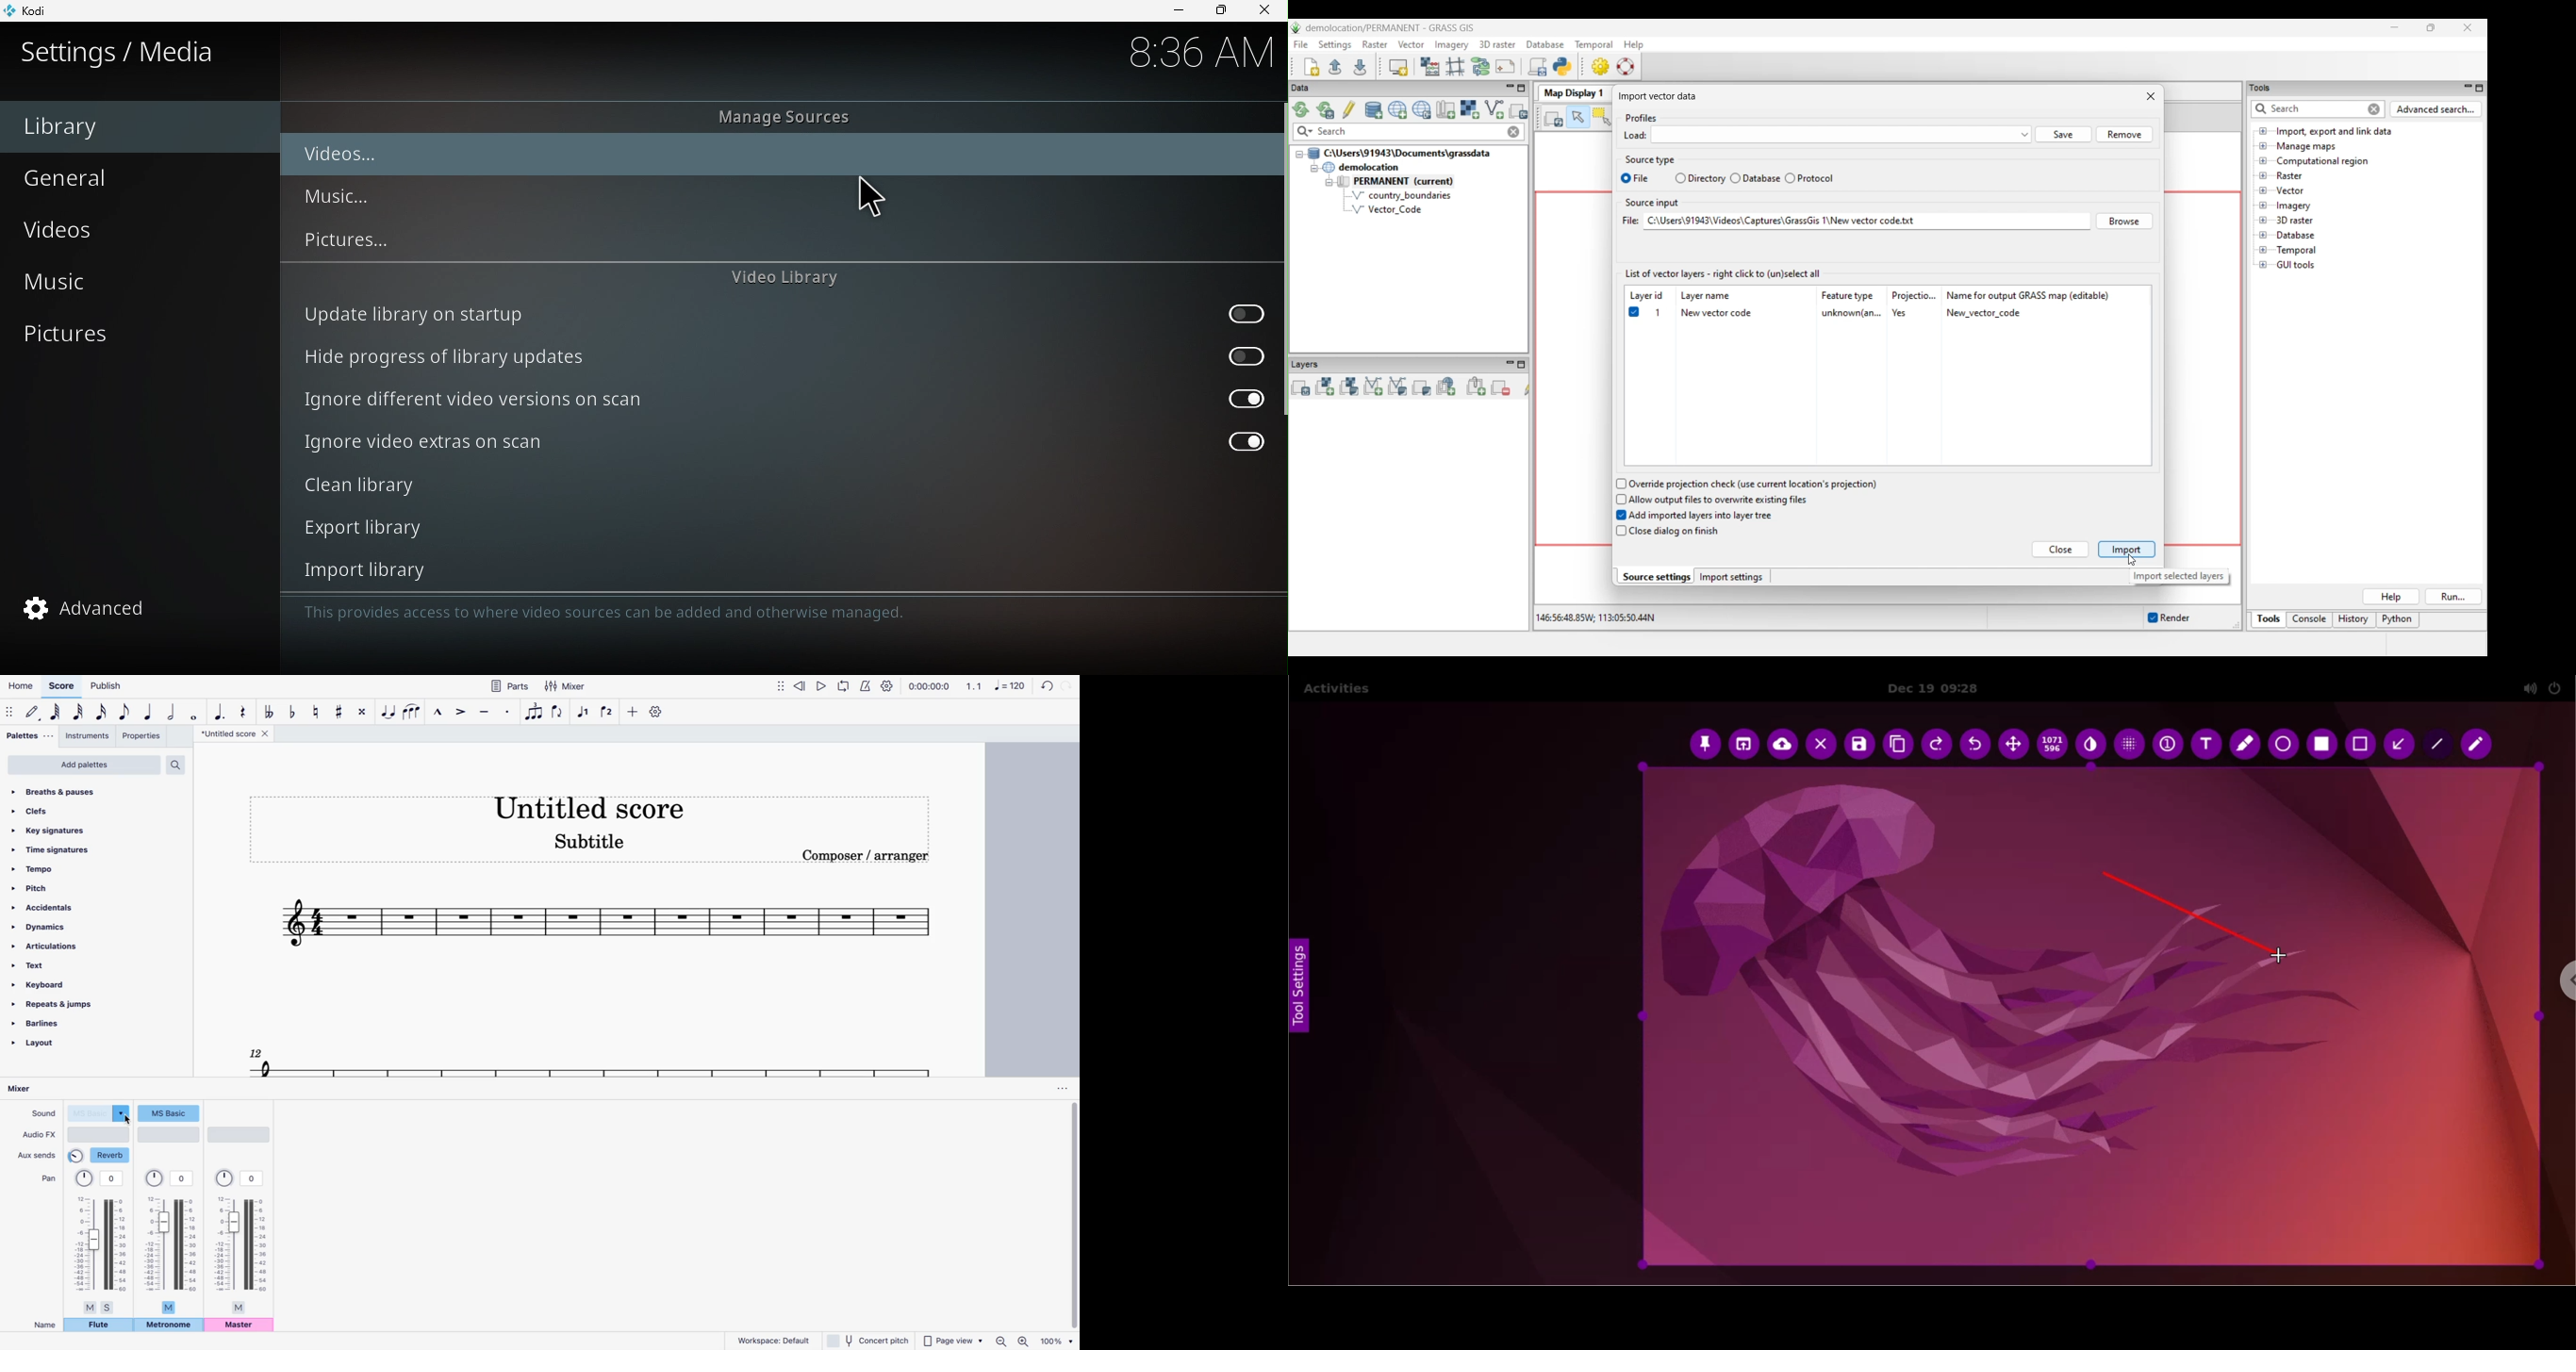 Image resolution: width=2576 pixels, height=1372 pixels. Describe the element at coordinates (194, 712) in the screenshot. I see `full note` at that location.